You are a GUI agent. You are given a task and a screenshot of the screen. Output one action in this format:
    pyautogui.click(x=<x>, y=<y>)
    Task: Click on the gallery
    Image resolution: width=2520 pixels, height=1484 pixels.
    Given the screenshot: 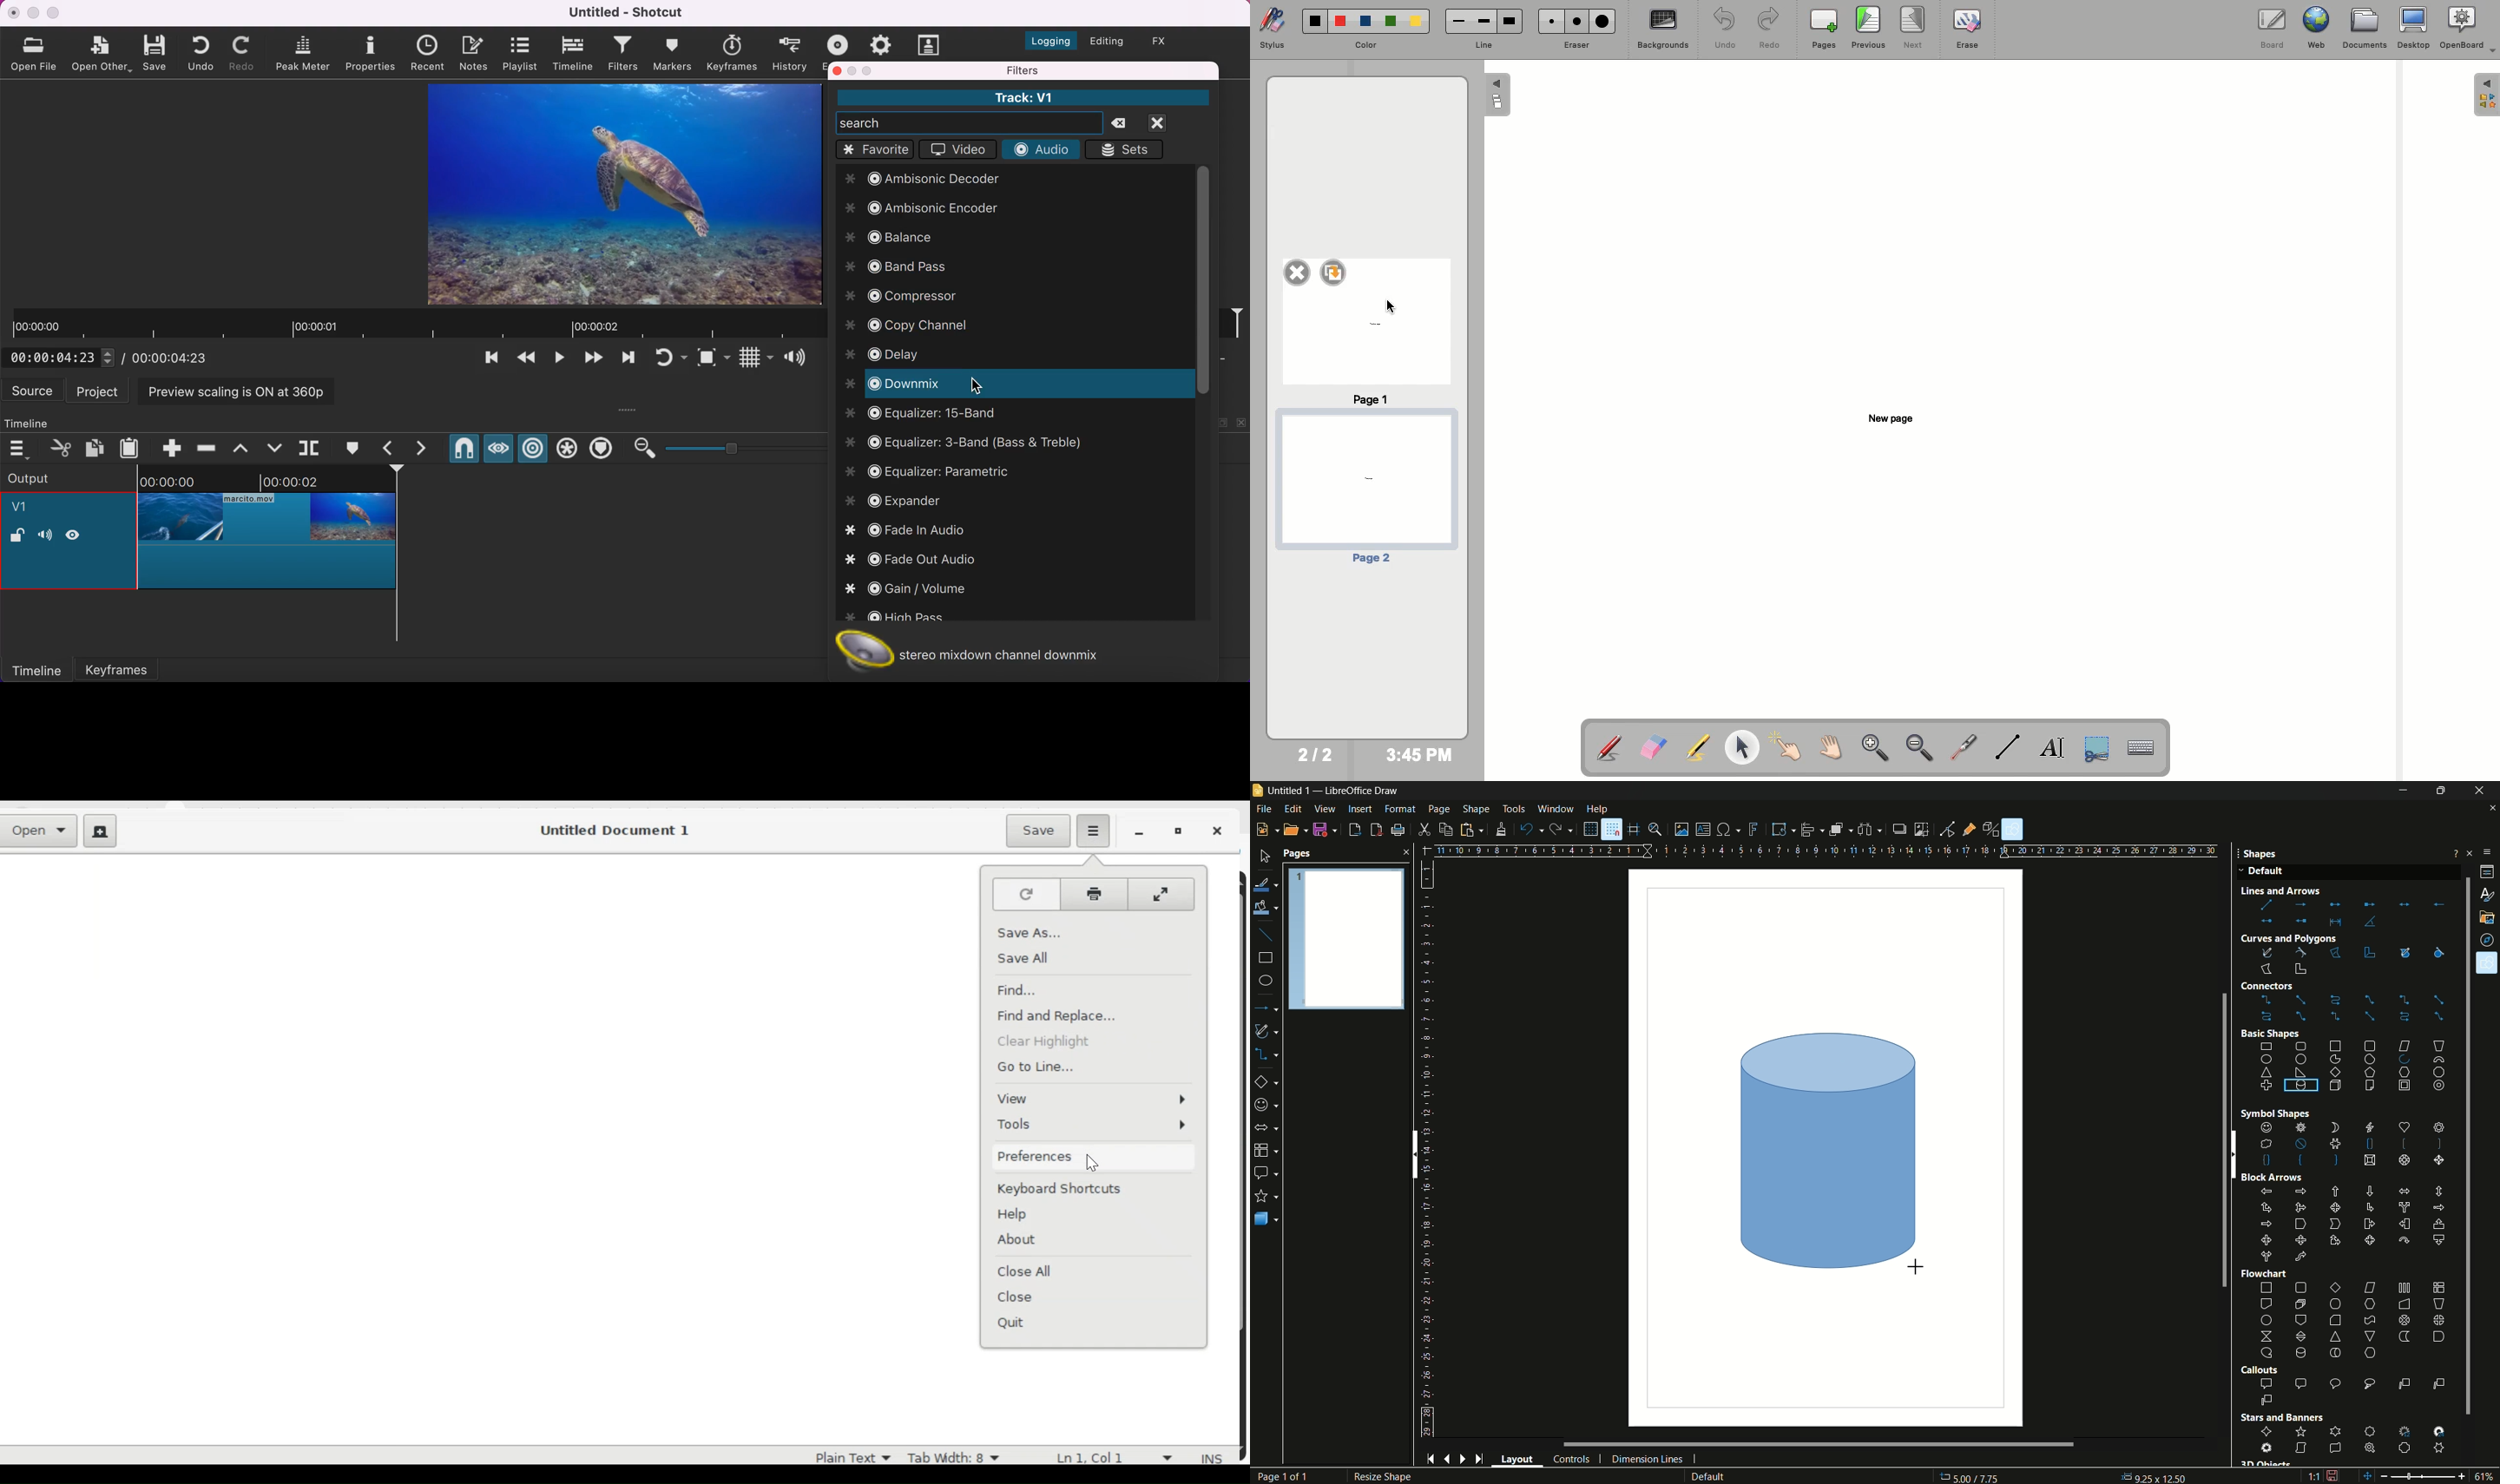 What is the action you would take?
    pyautogui.click(x=2488, y=918)
    